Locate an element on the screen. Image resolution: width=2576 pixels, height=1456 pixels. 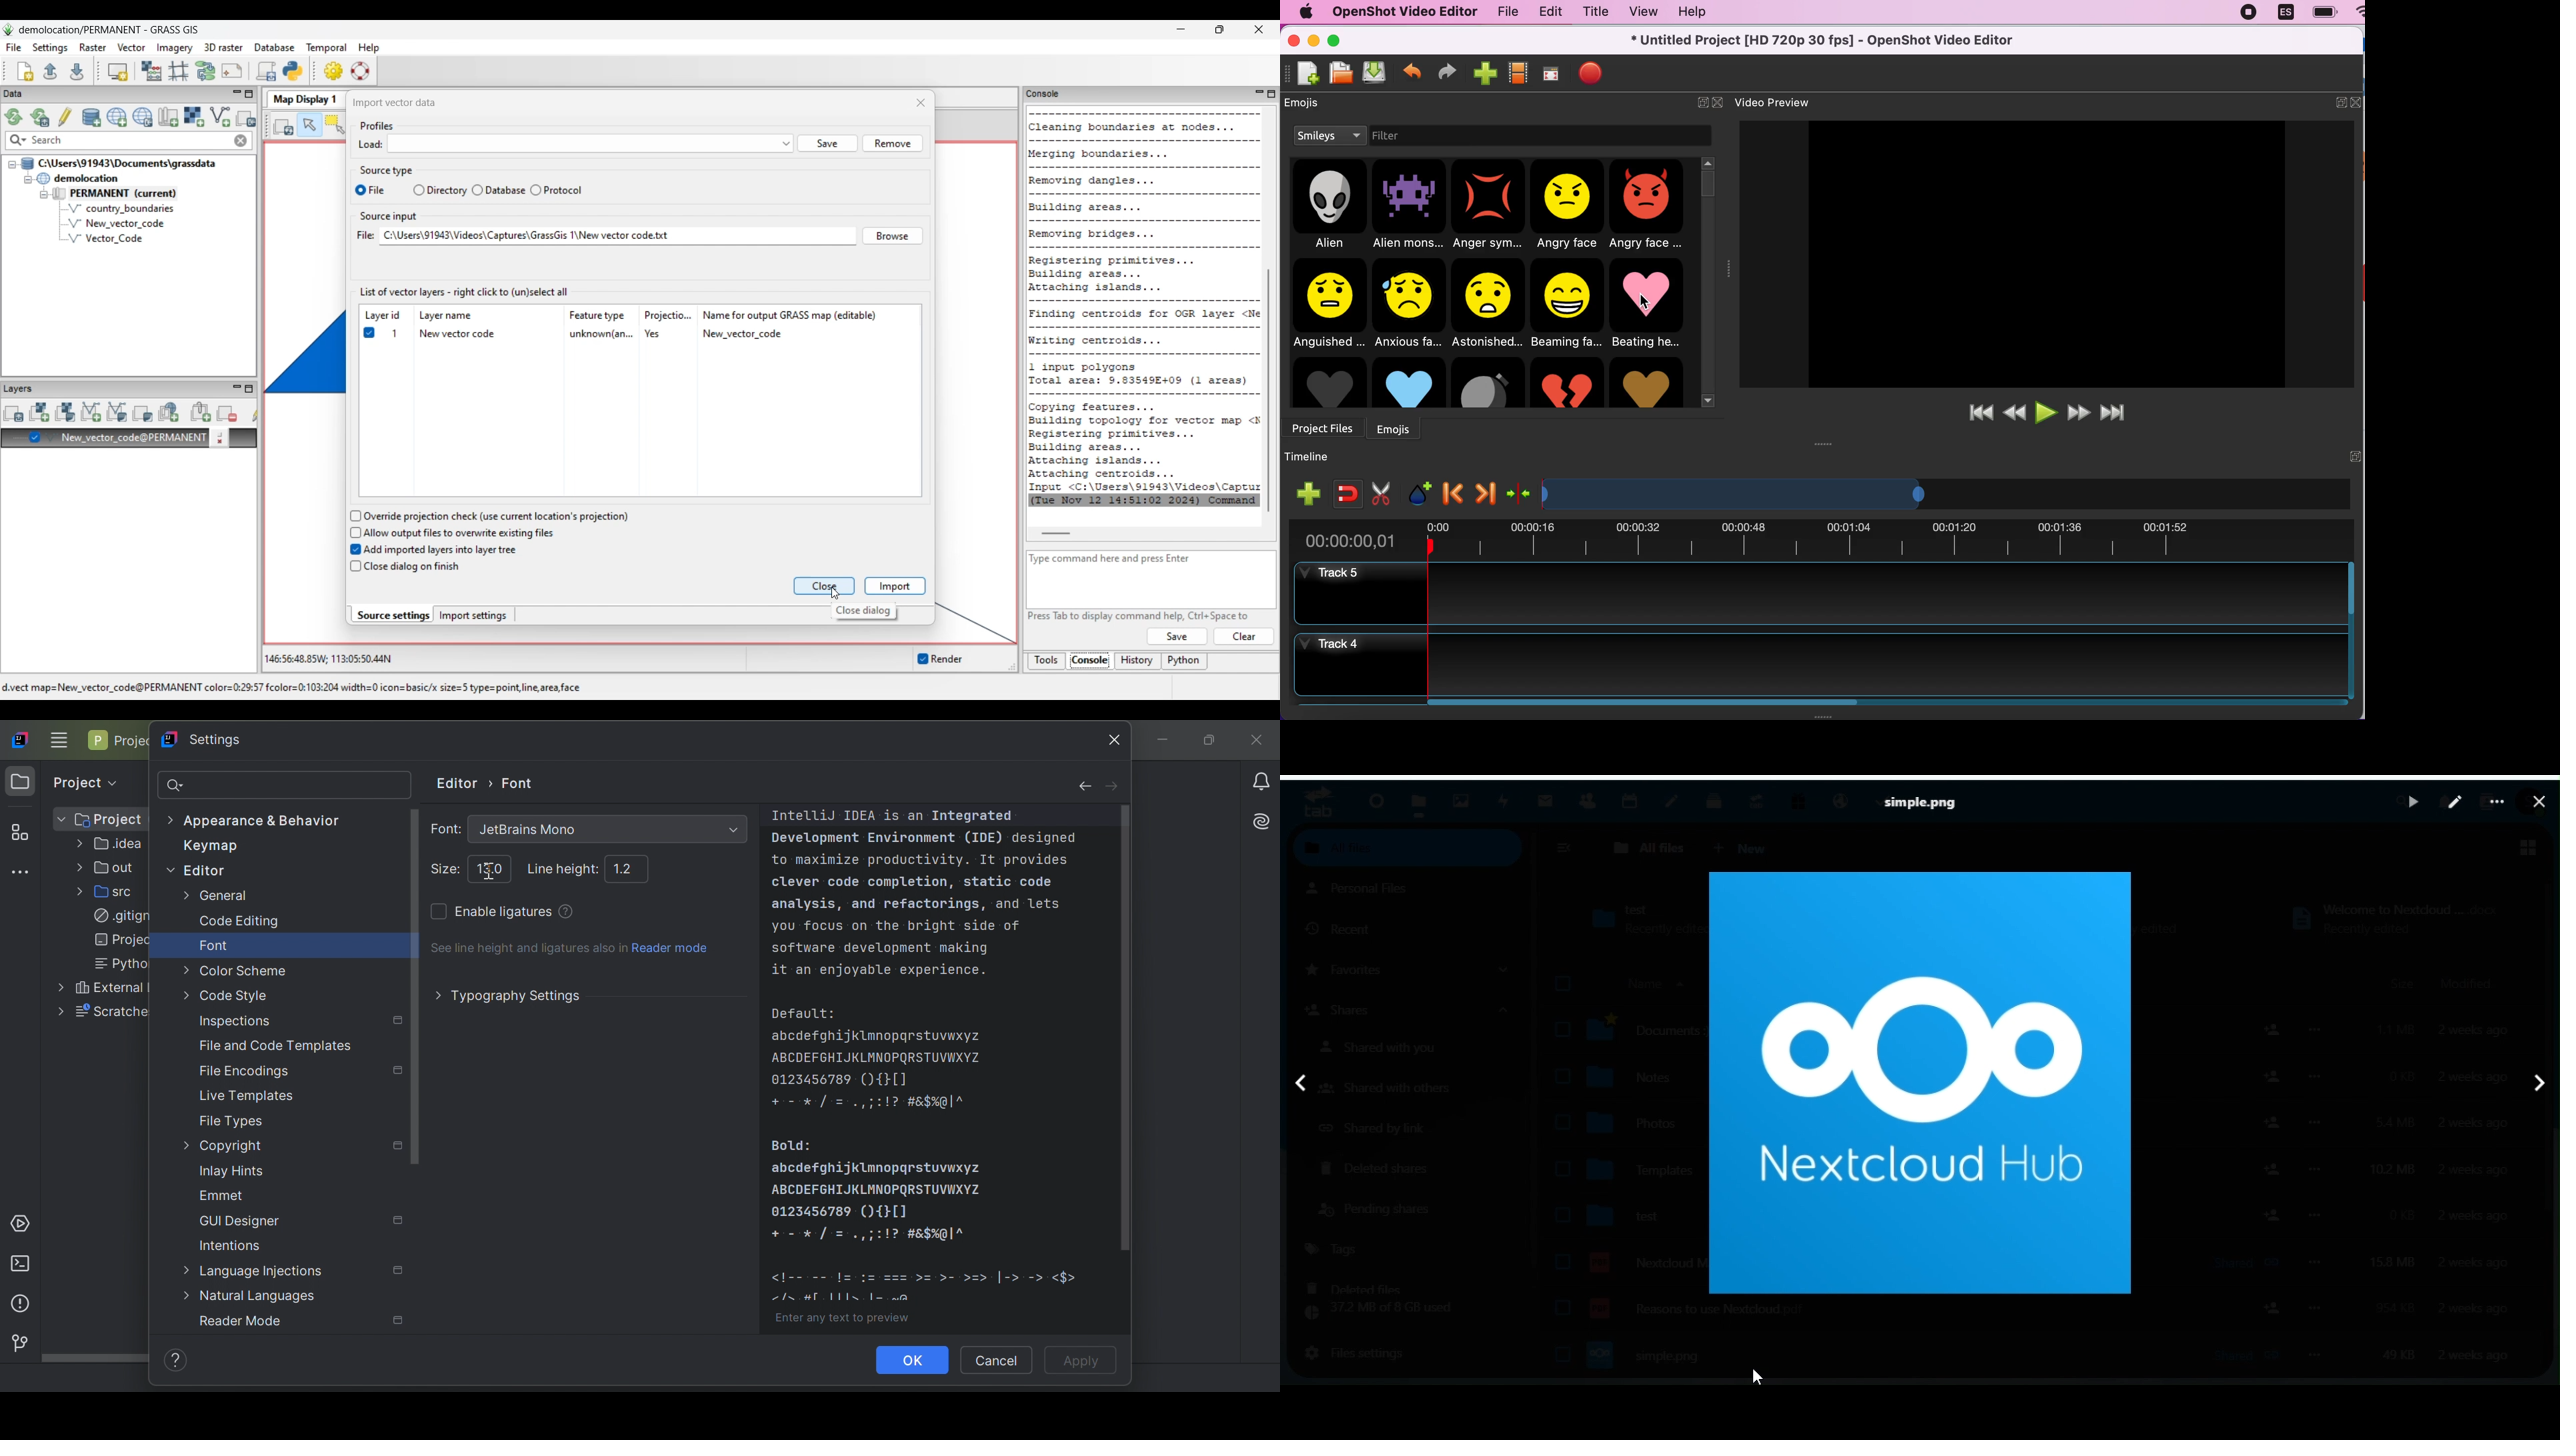
Enable ligatures is located at coordinates (505, 912).